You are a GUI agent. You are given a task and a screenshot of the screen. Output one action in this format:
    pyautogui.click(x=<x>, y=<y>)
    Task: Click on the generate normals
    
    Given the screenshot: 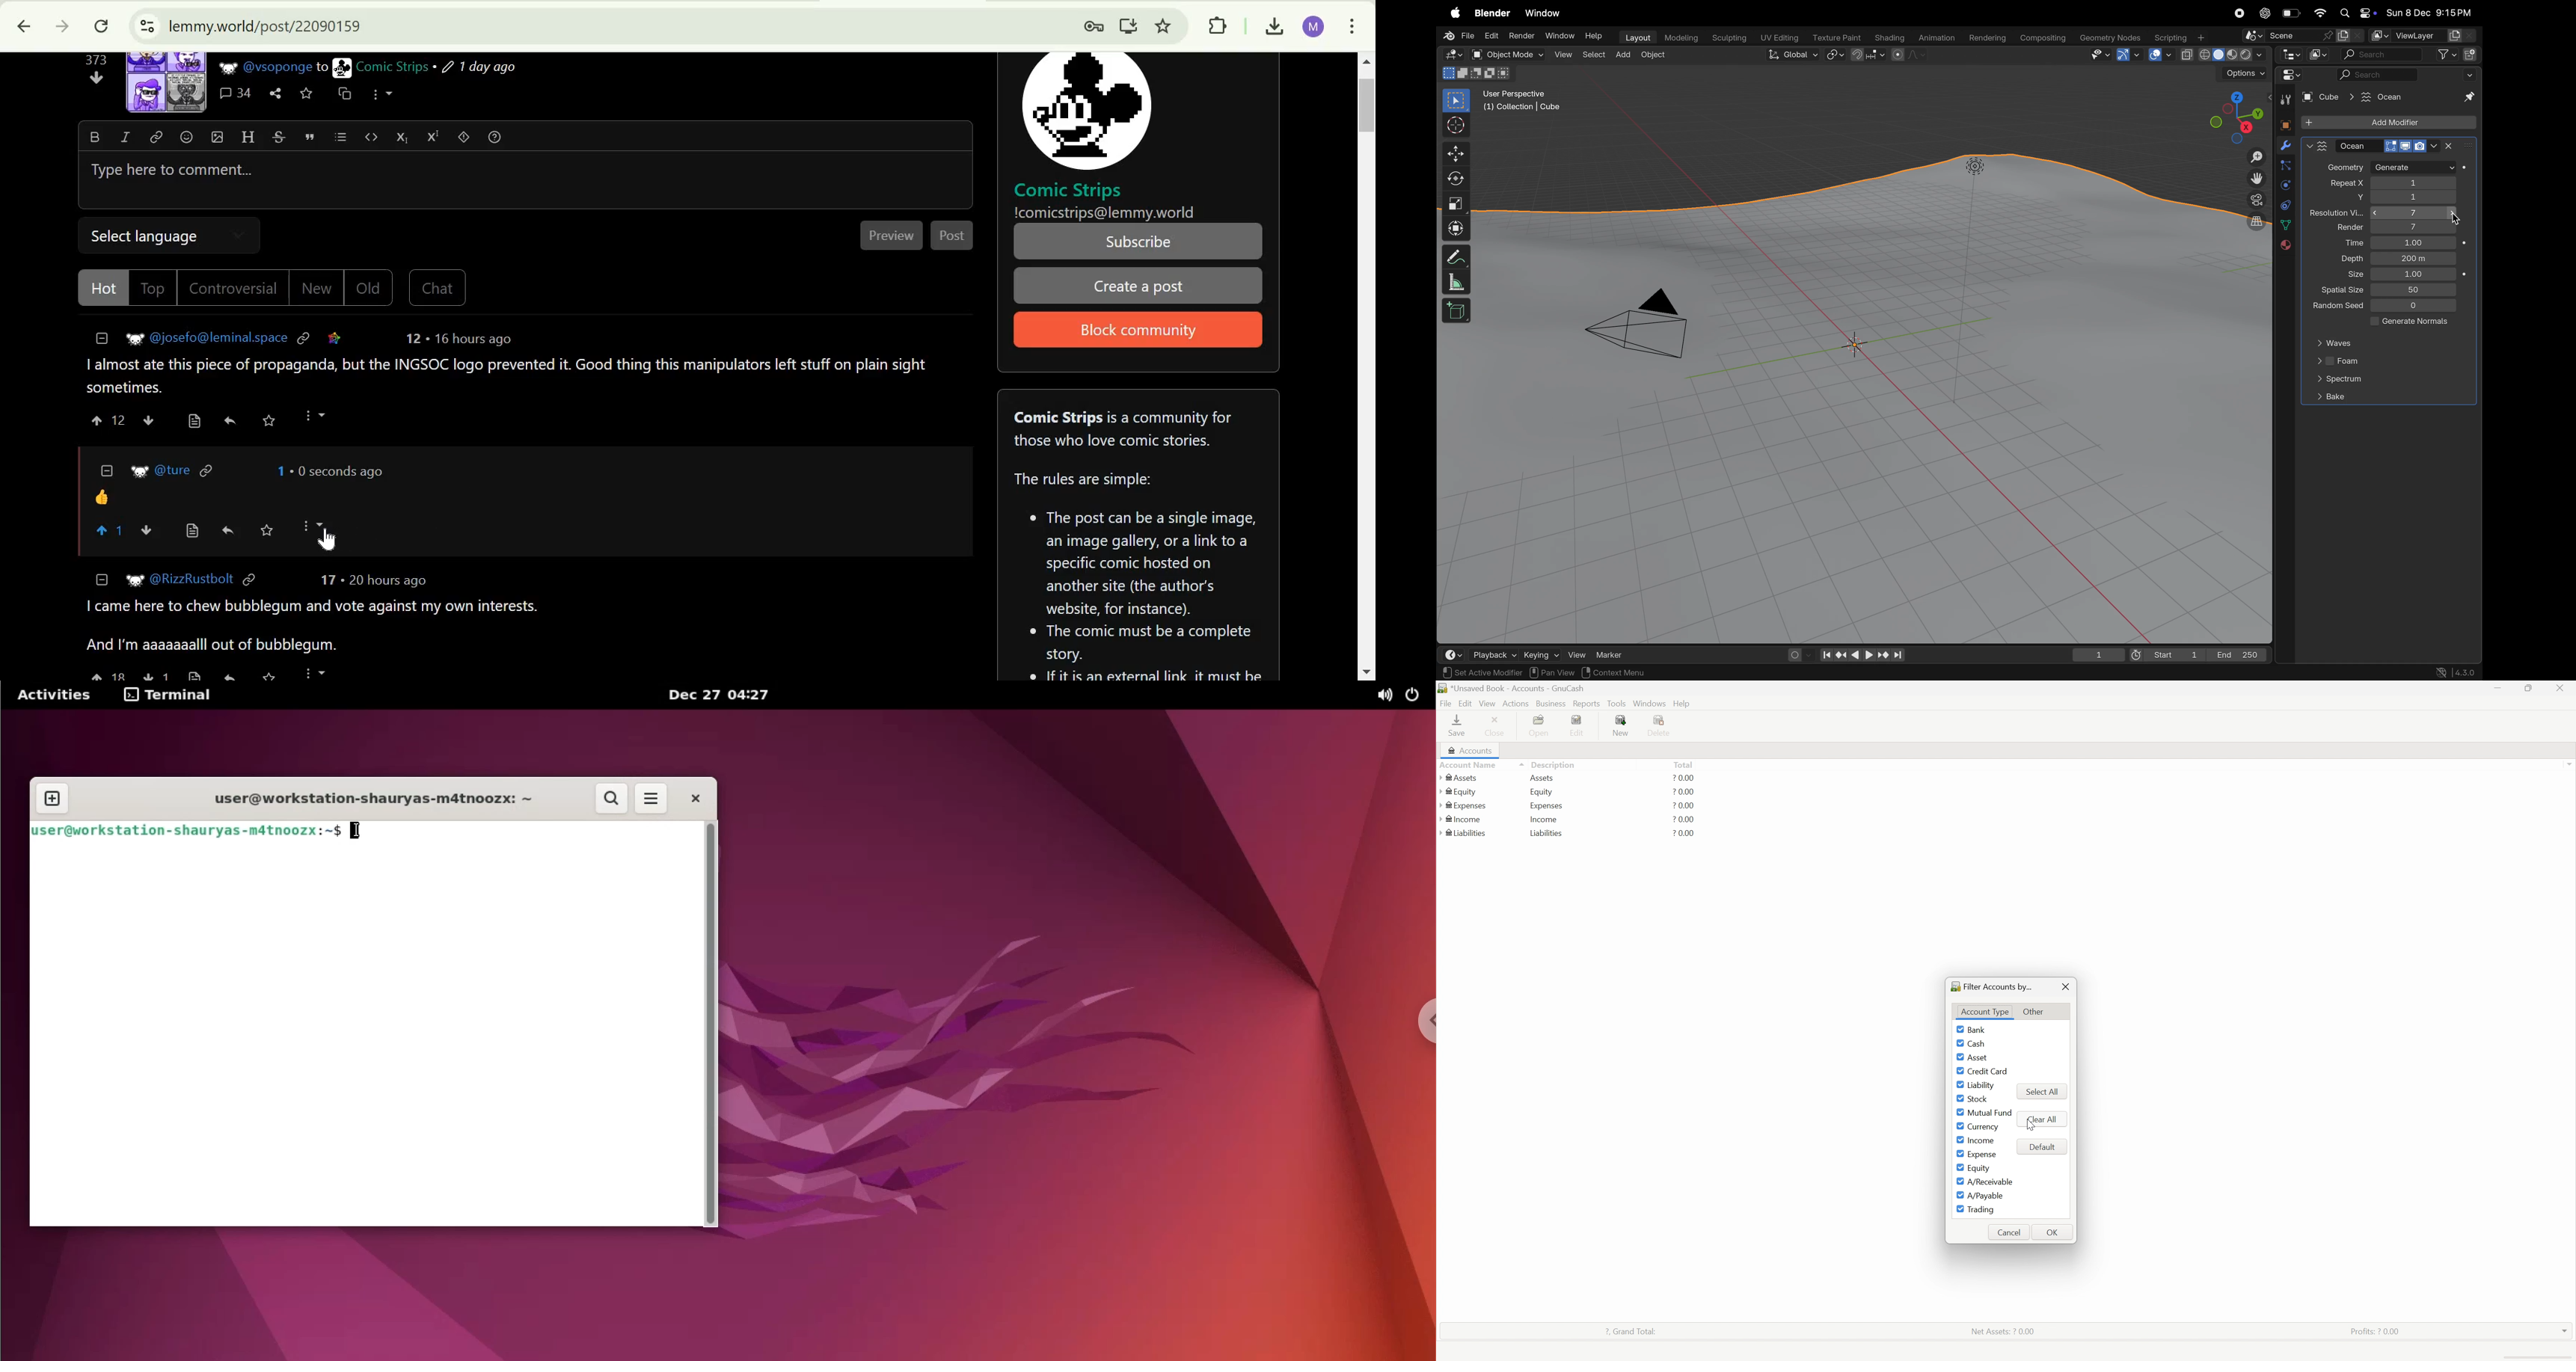 What is the action you would take?
    pyautogui.click(x=2407, y=323)
    